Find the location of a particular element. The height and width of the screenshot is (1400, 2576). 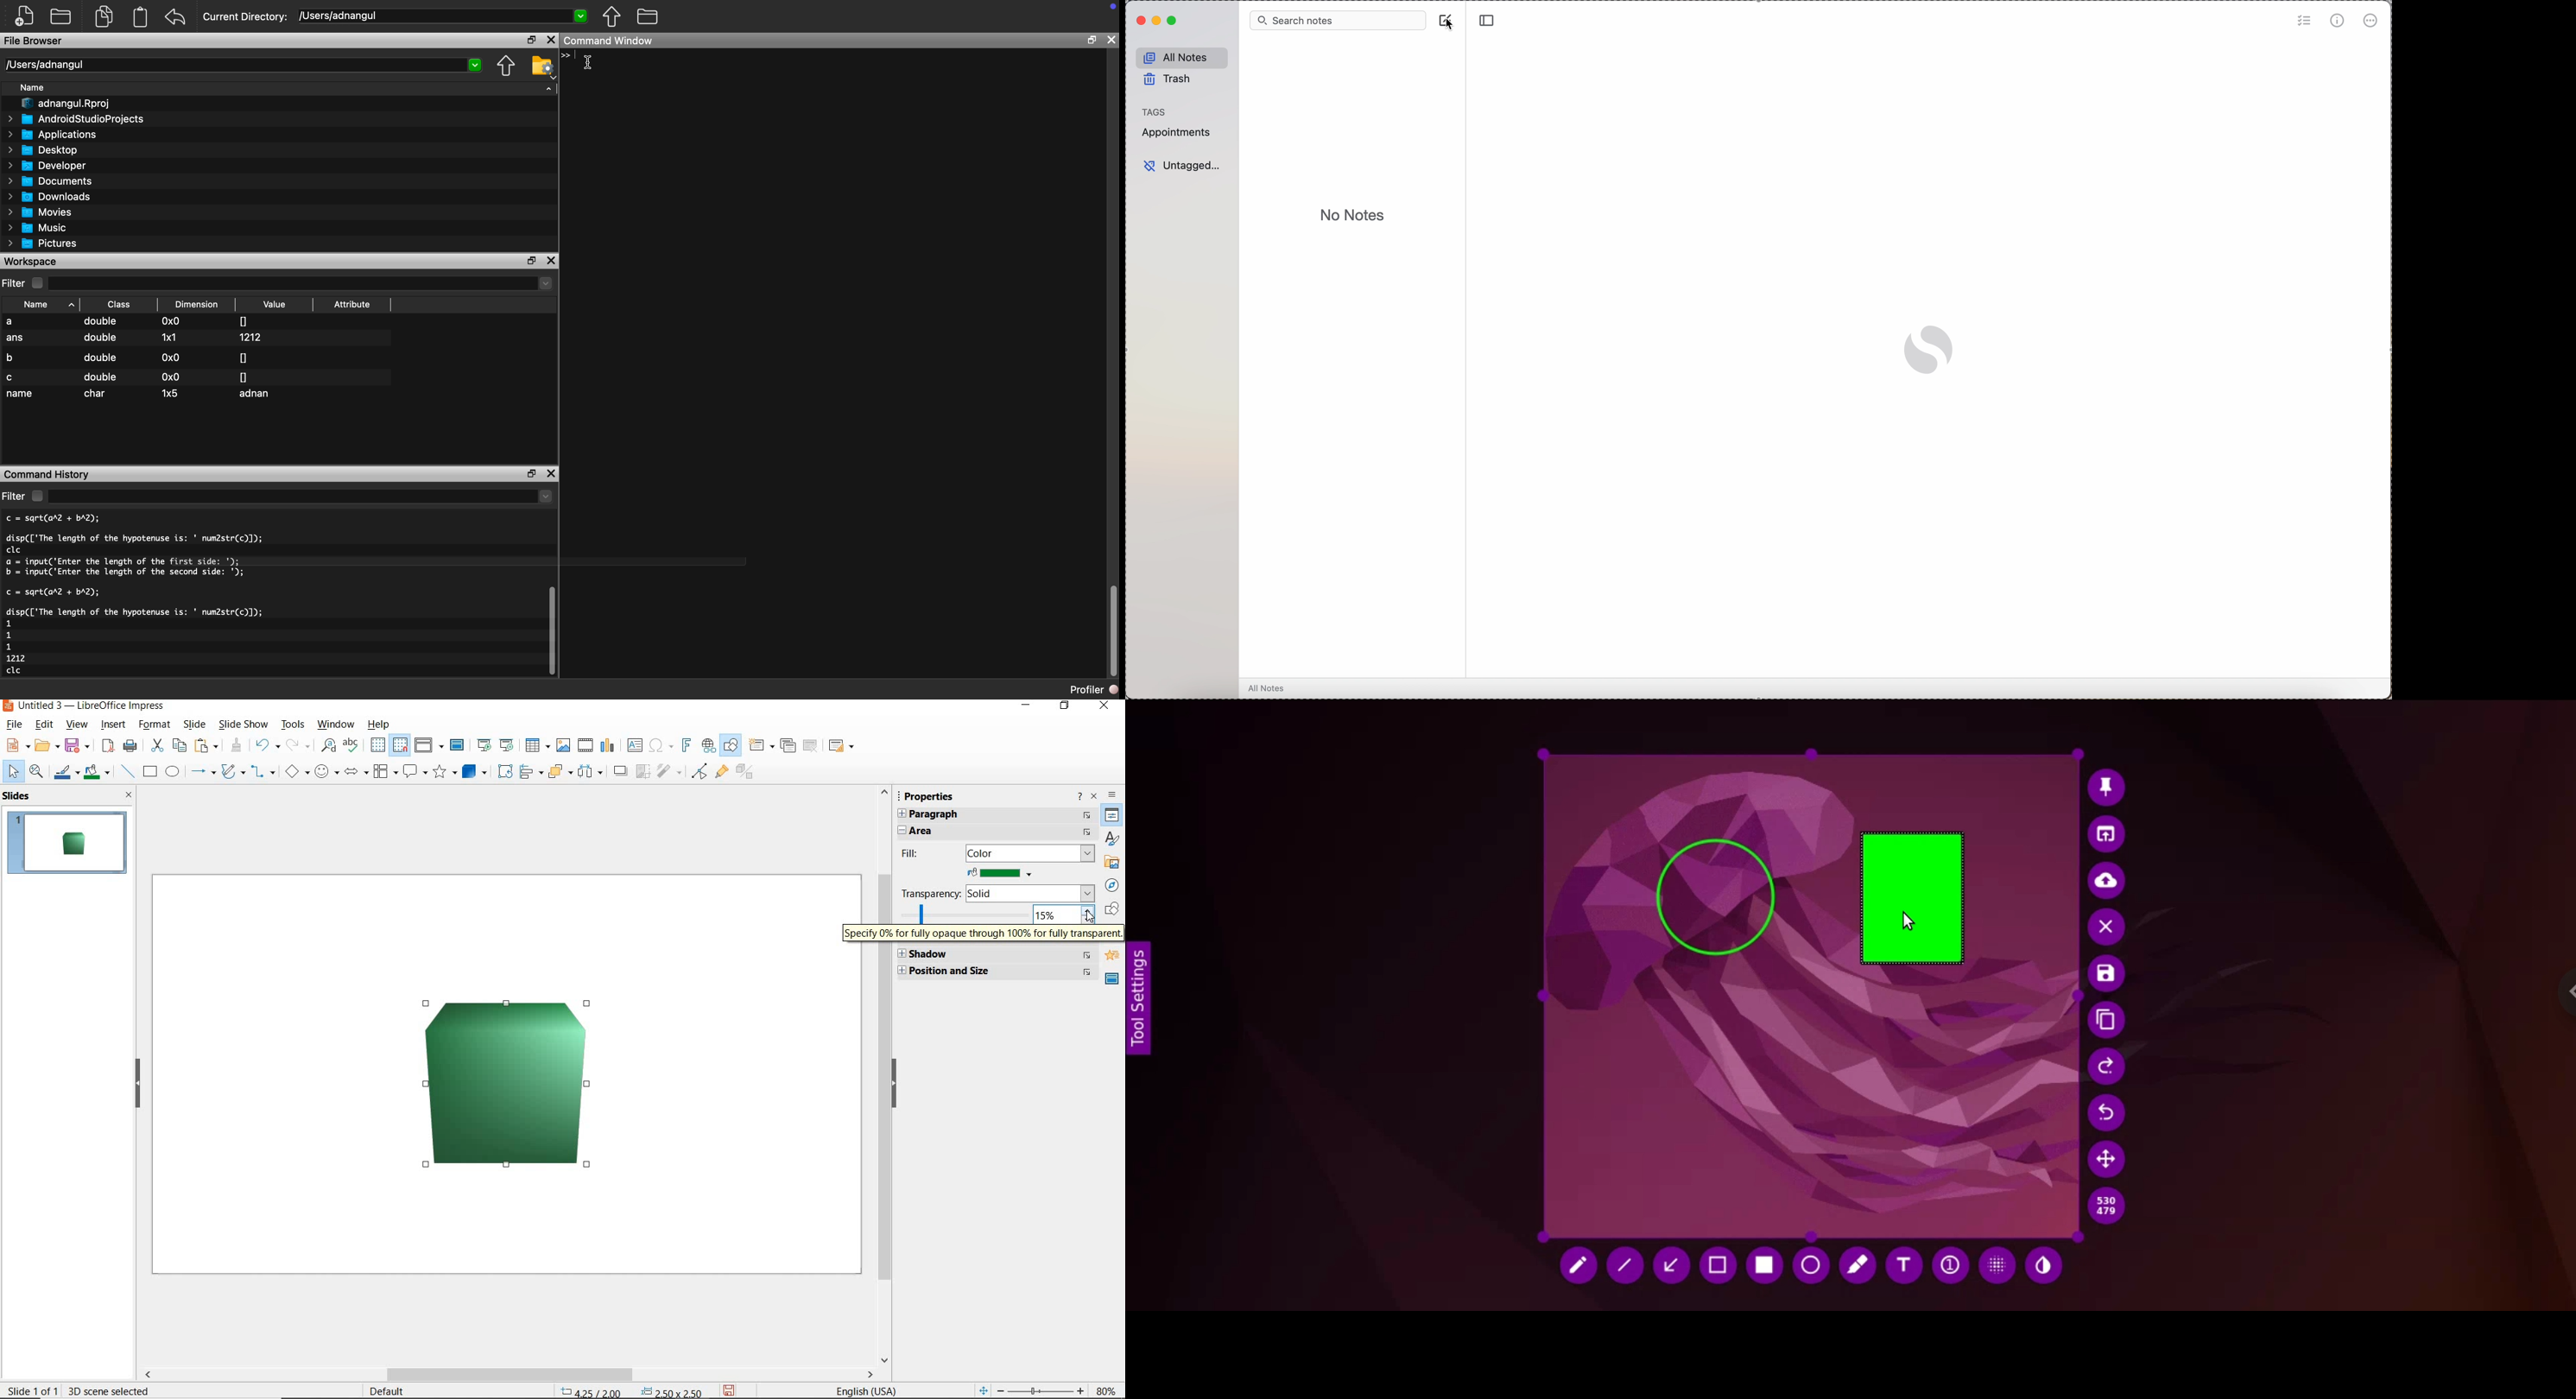

close Simplenote is located at coordinates (1140, 20).